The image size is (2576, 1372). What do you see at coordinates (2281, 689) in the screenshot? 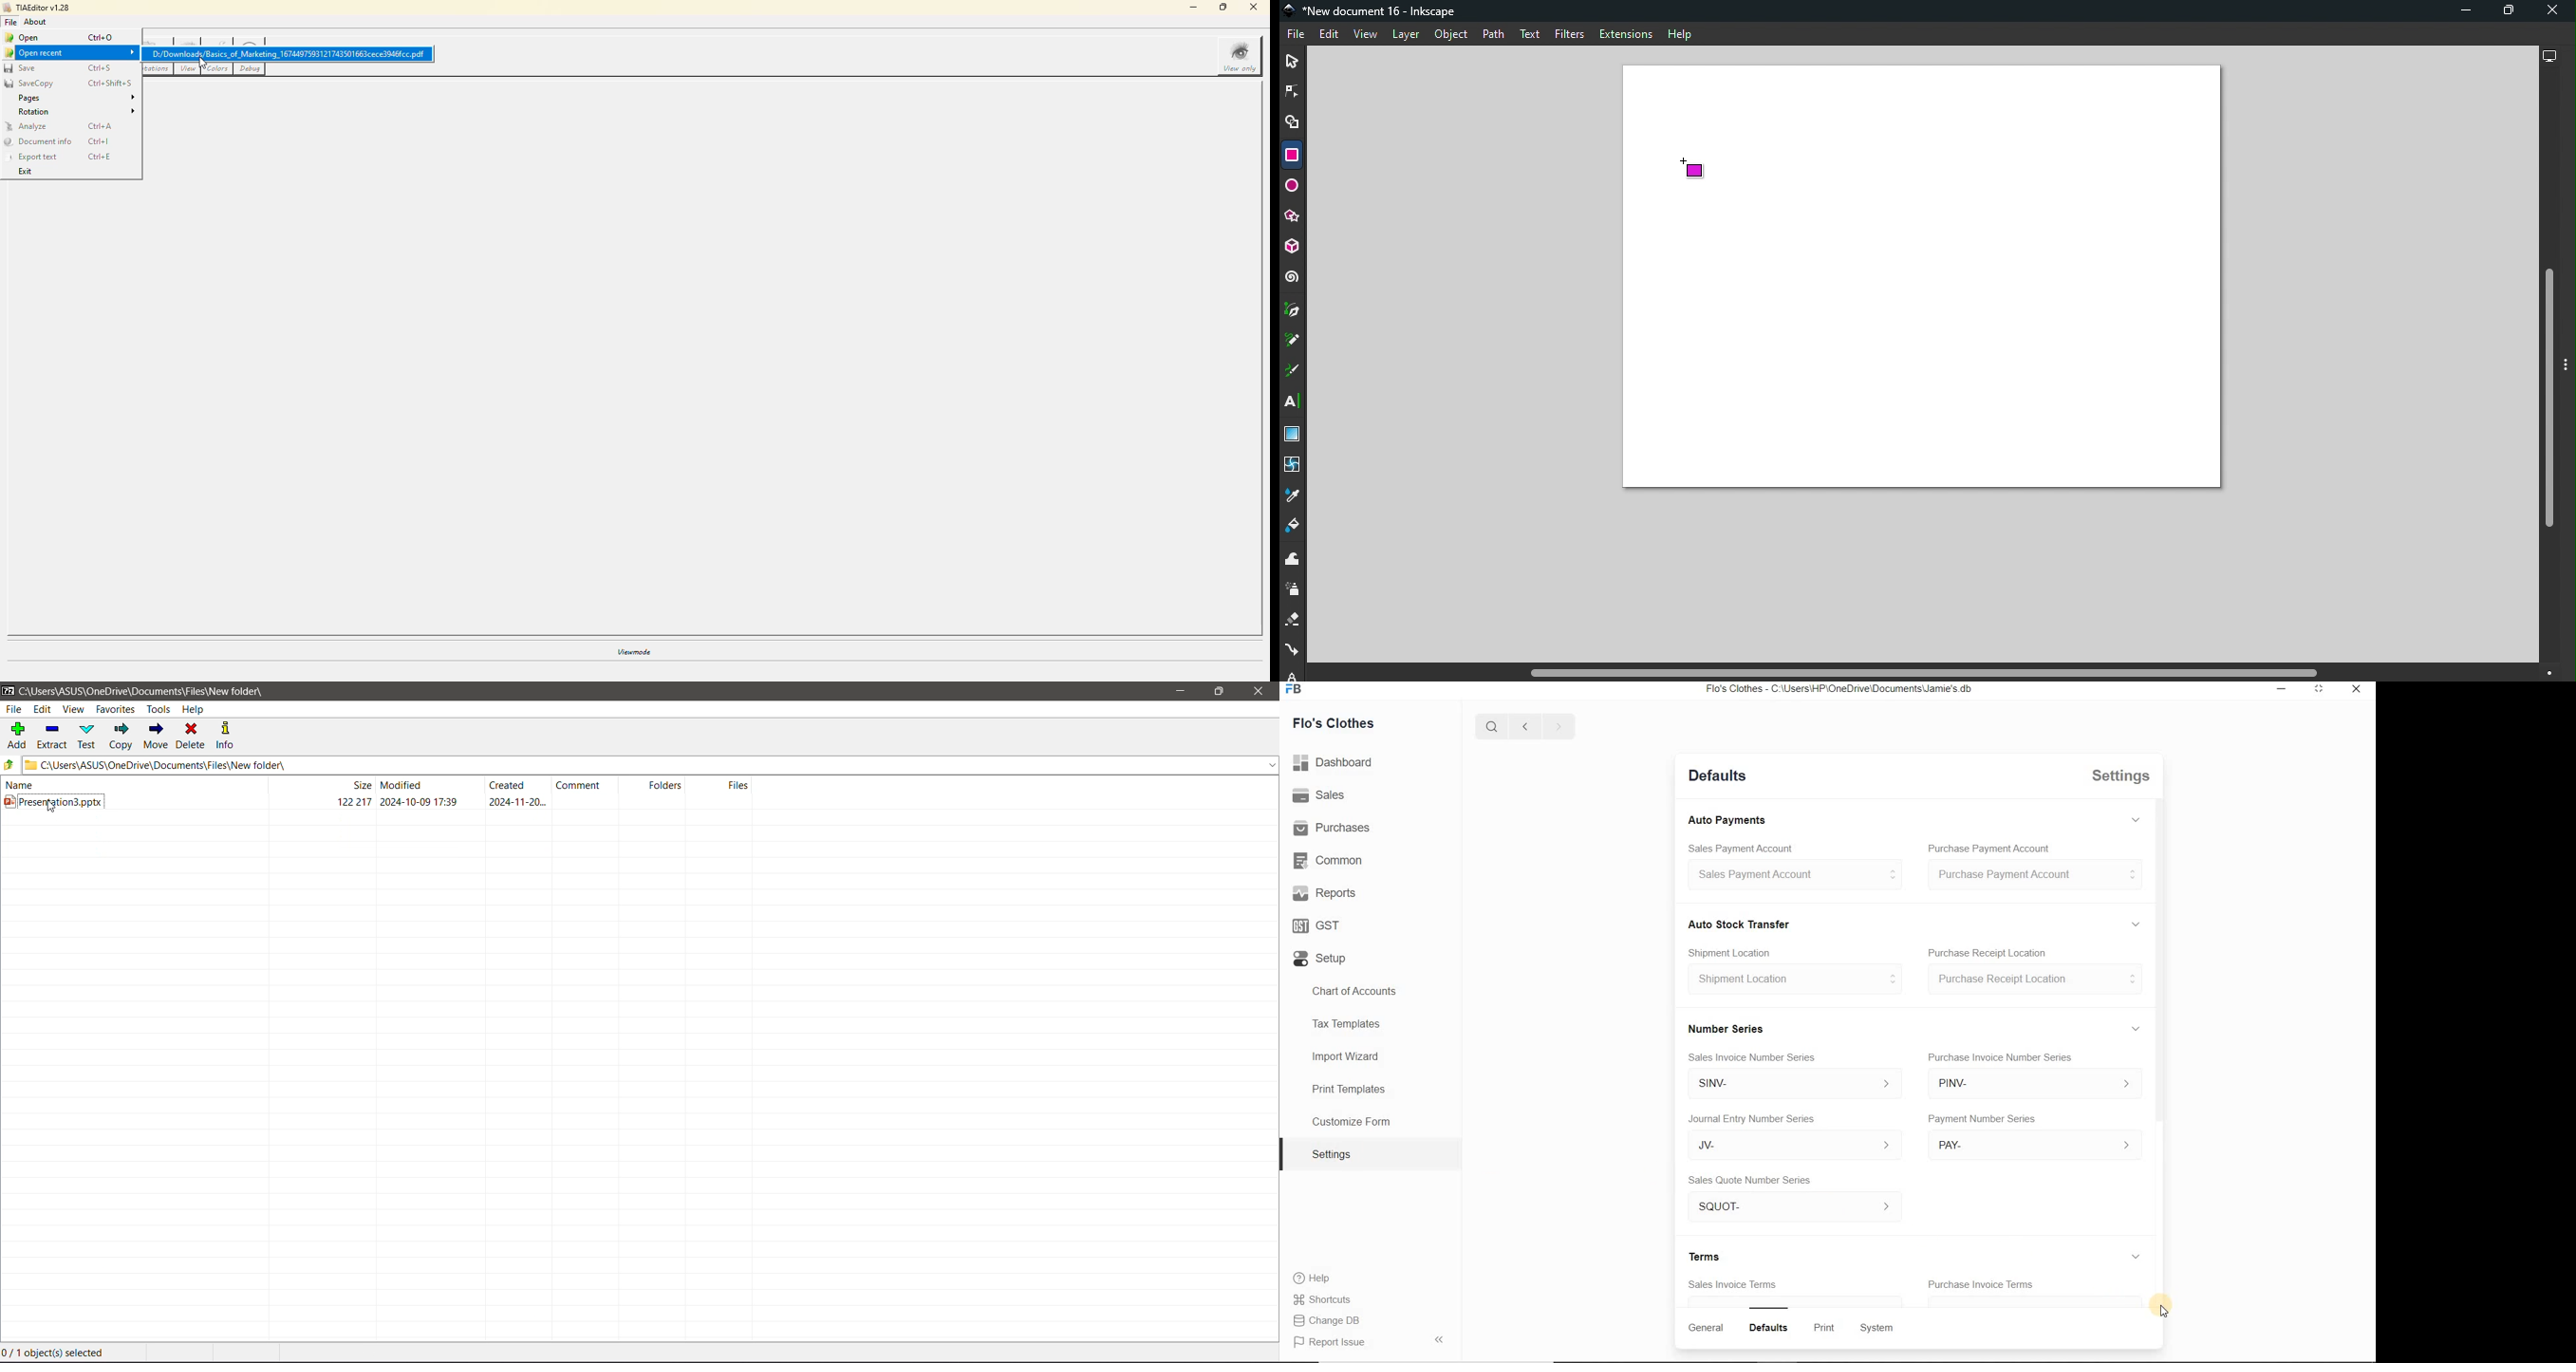
I see `Minimize` at bounding box center [2281, 689].